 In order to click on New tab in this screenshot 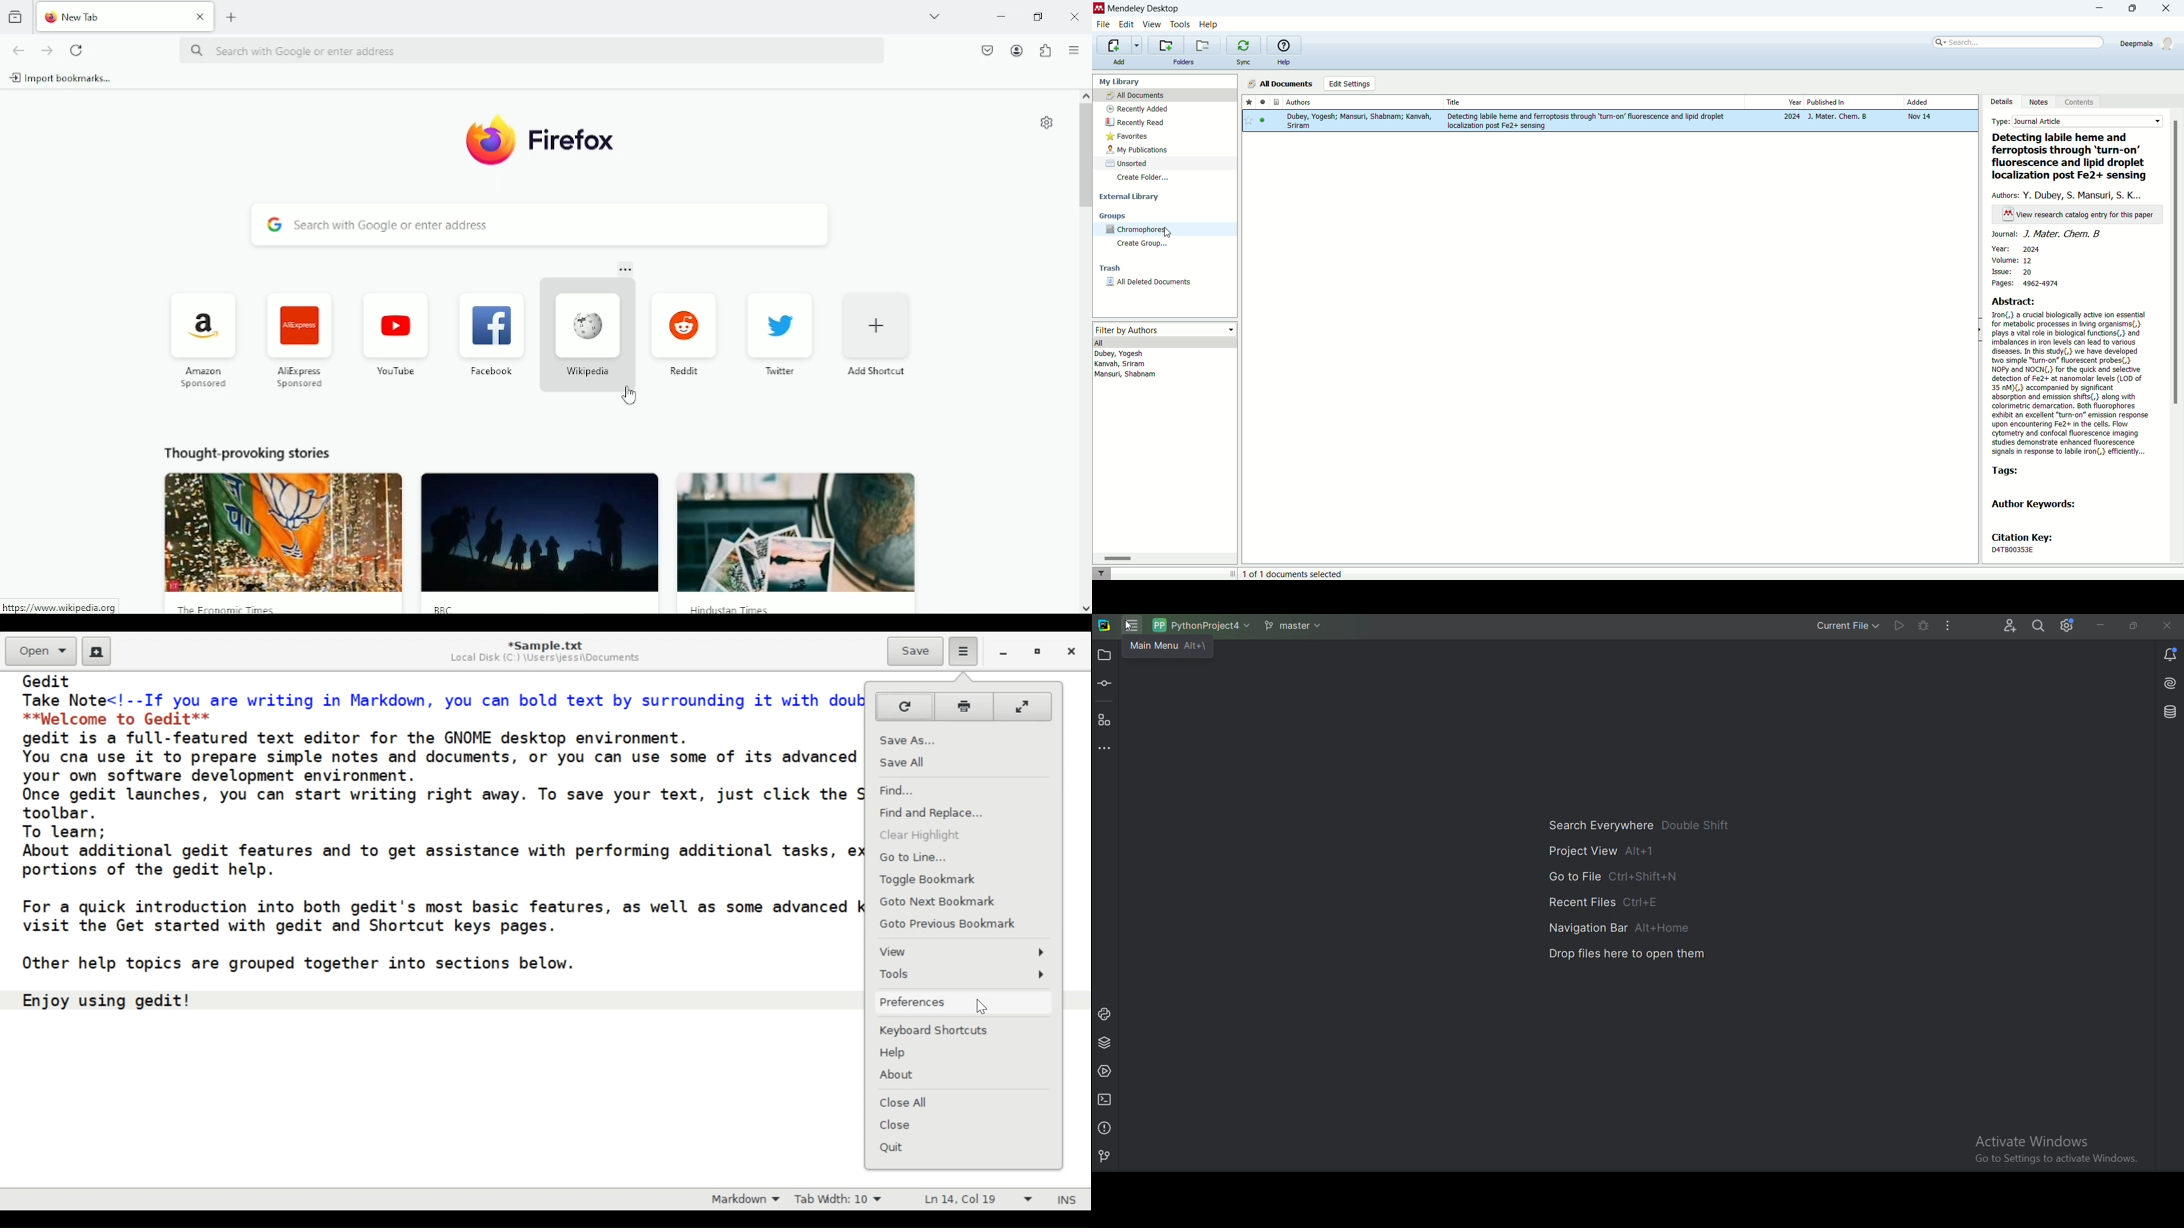, I will do `click(234, 16)`.